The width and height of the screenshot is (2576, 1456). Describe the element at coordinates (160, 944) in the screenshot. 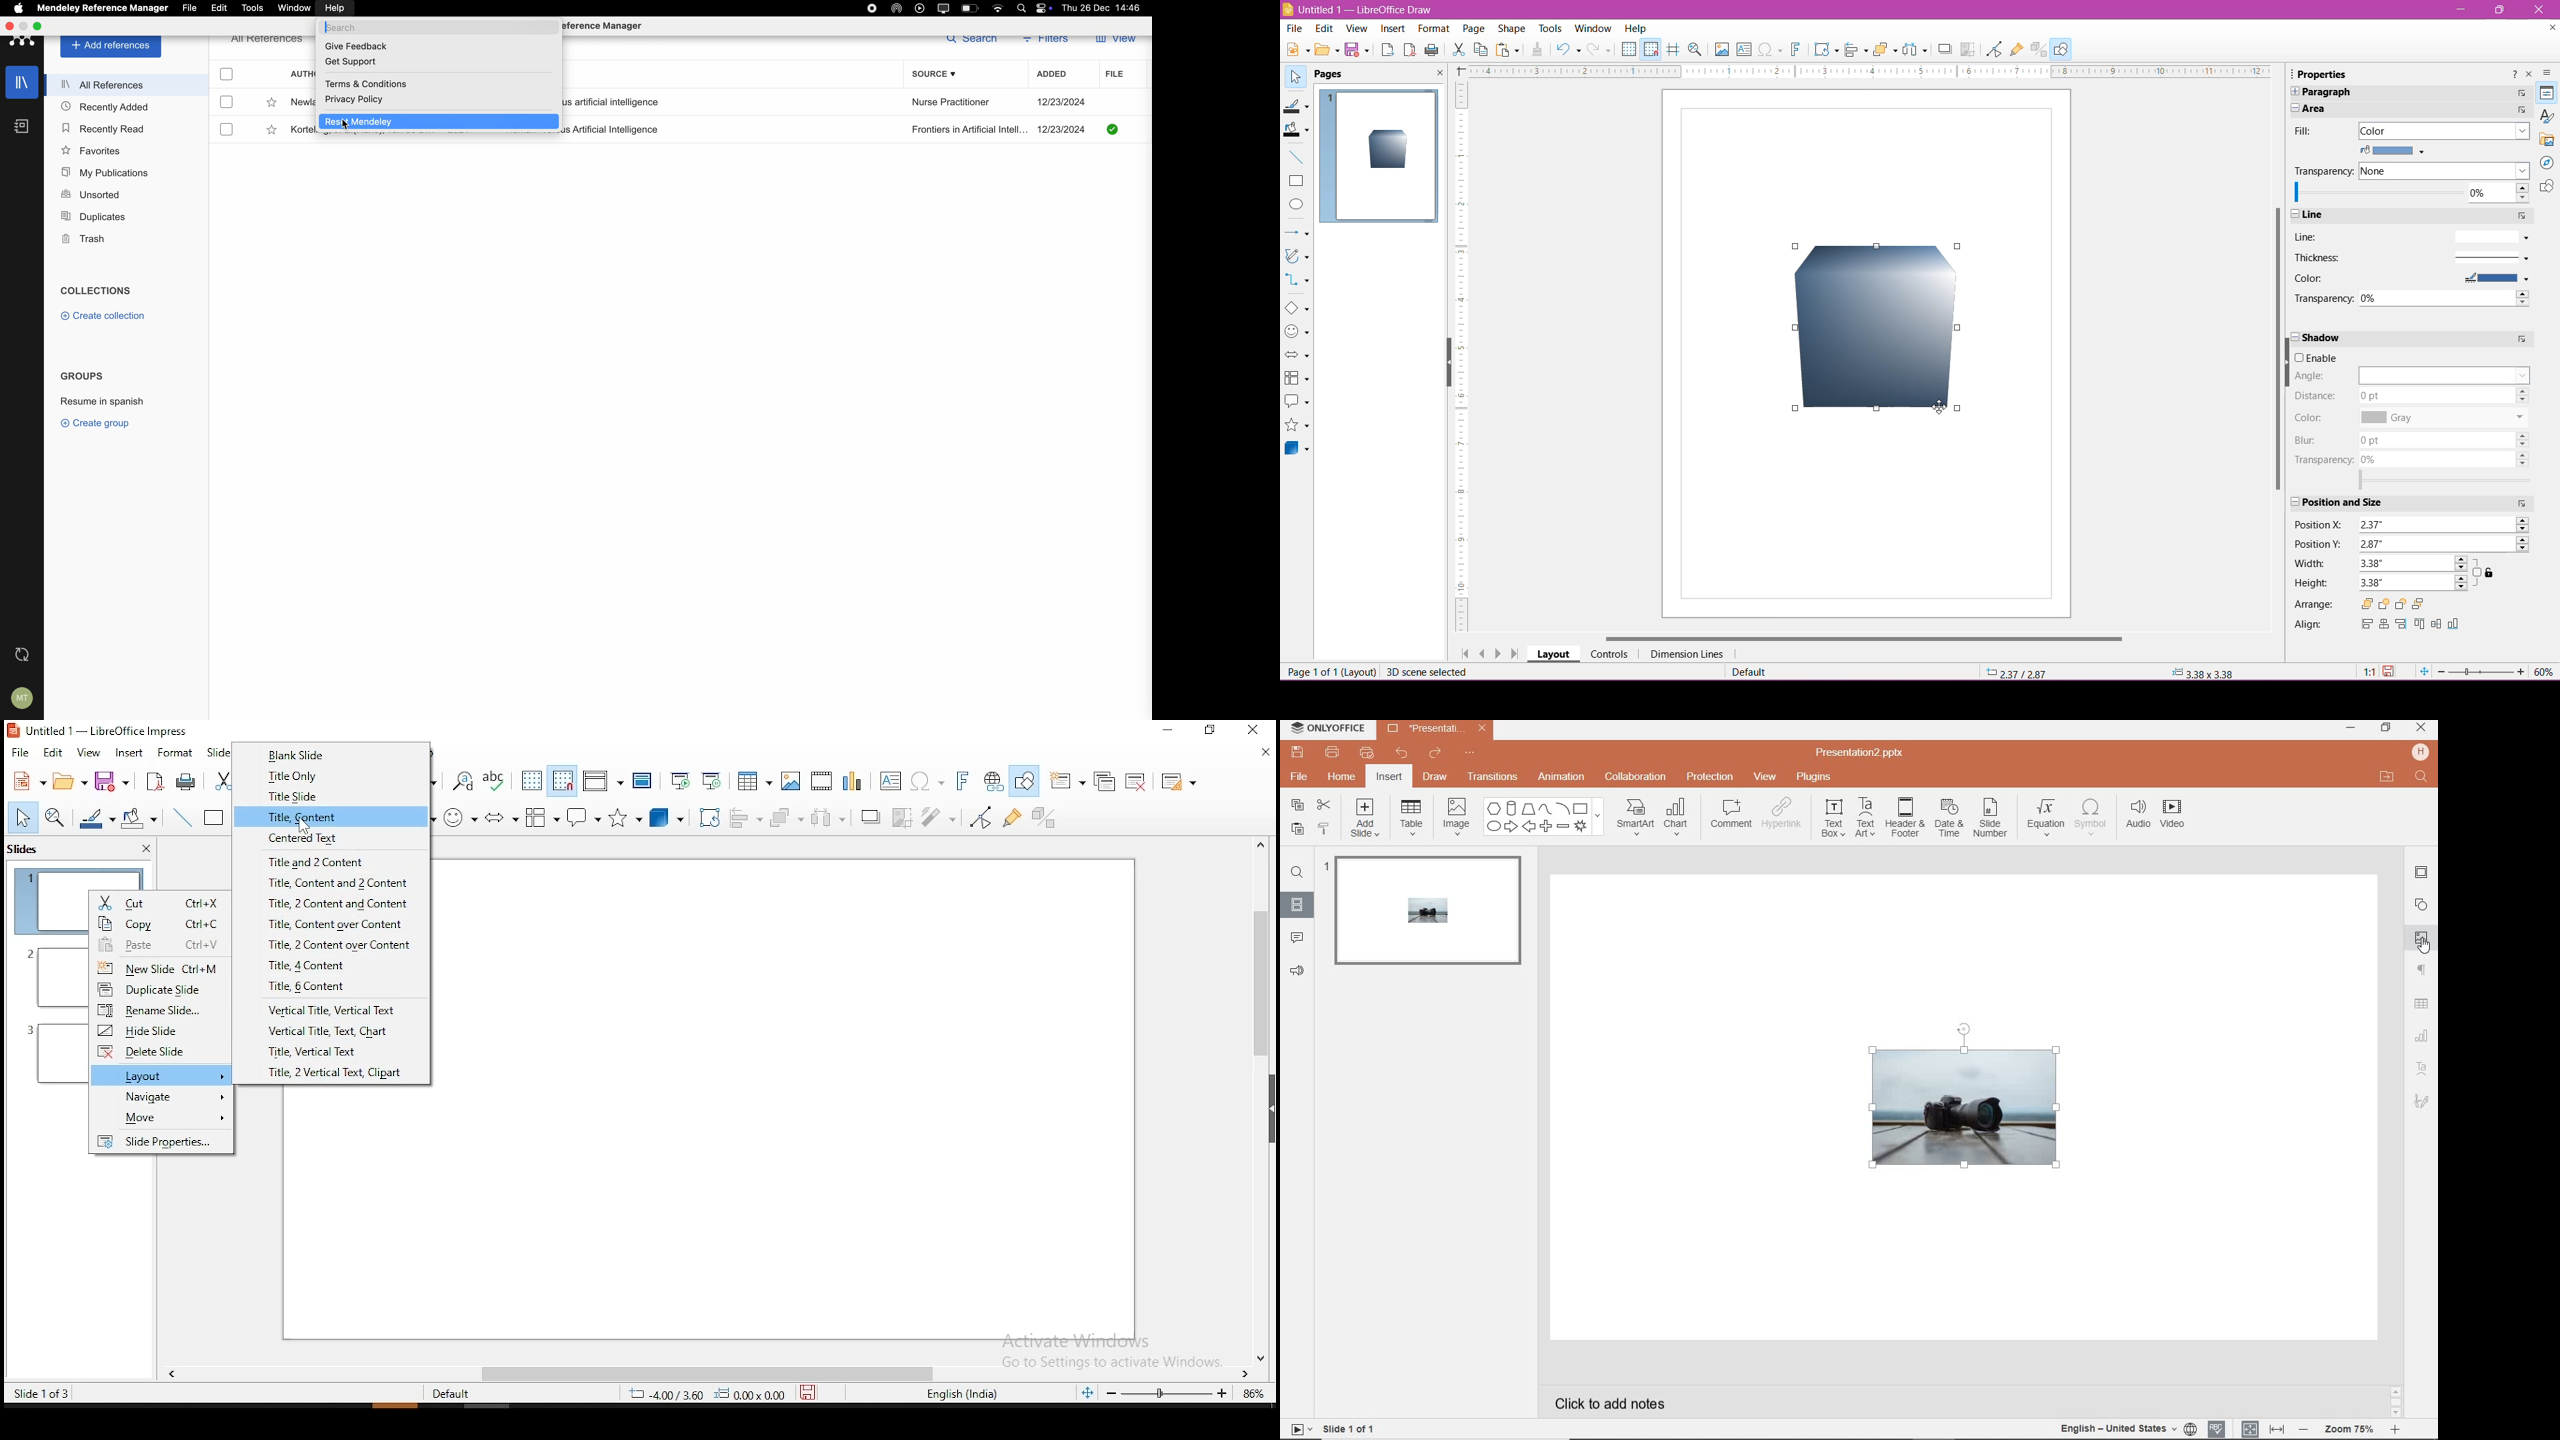

I see `paste` at that location.